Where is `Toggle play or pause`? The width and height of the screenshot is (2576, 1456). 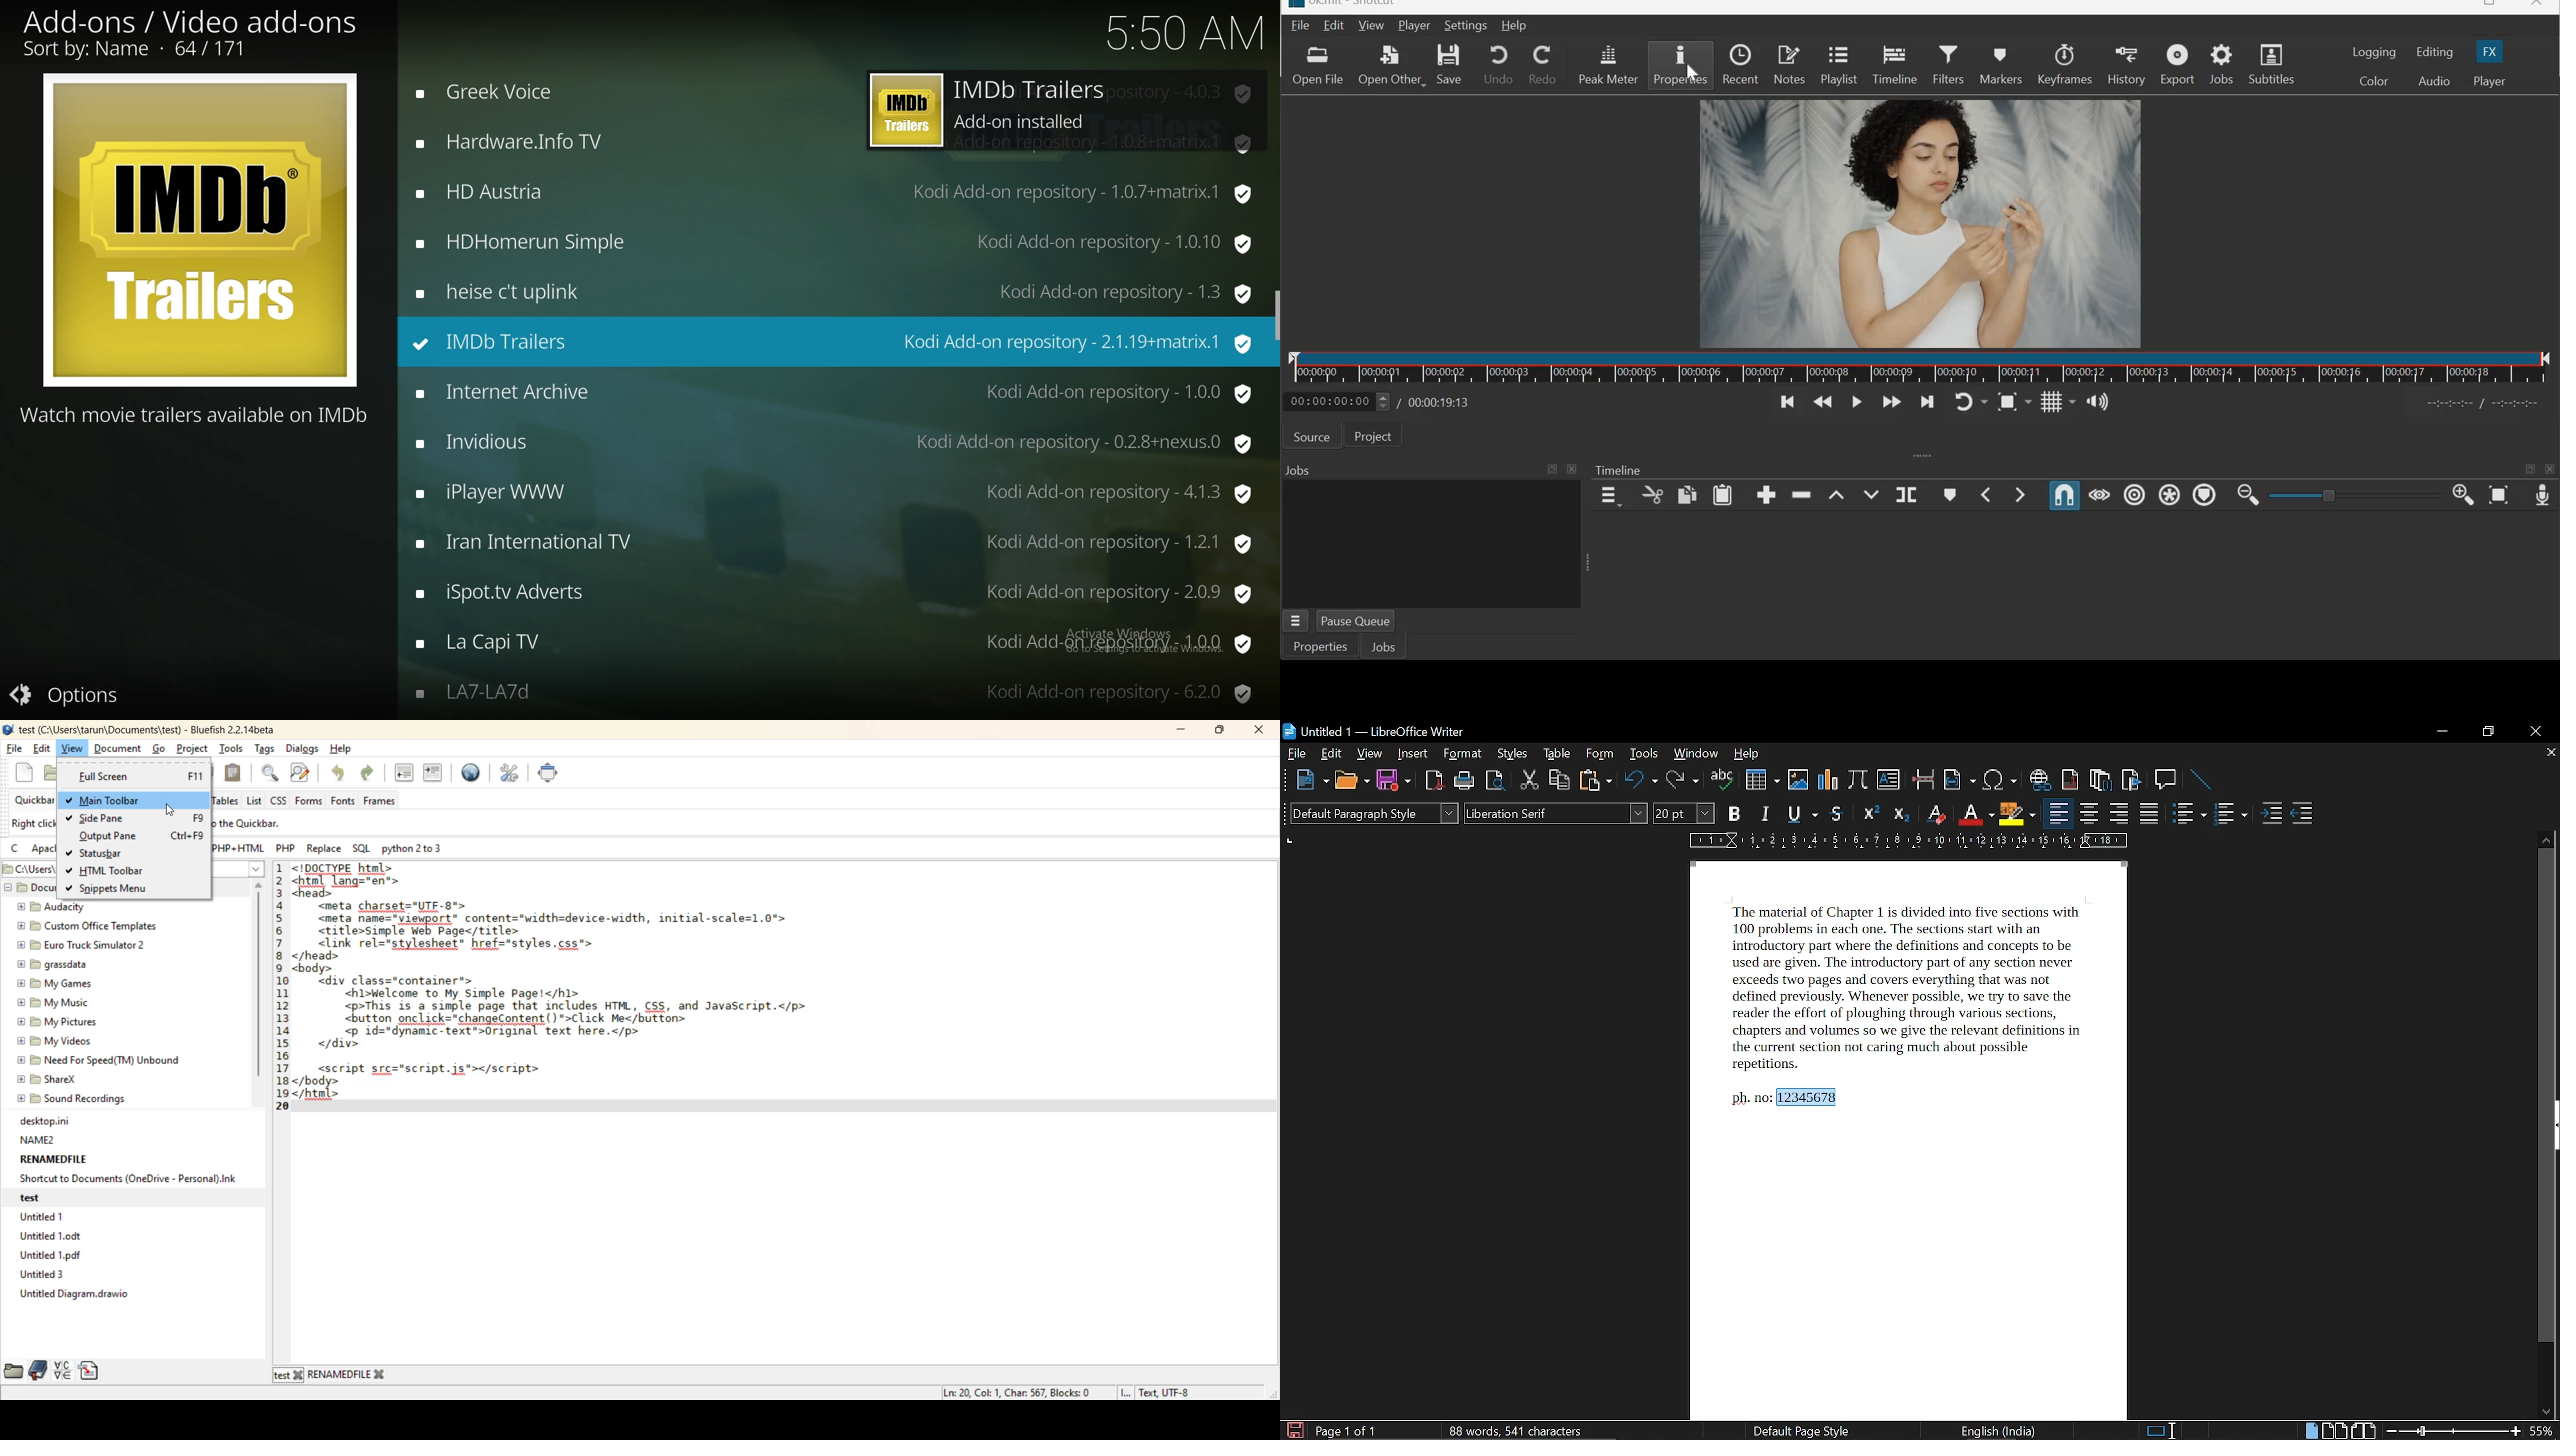
Toggle play or pause is located at coordinates (1857, 401).